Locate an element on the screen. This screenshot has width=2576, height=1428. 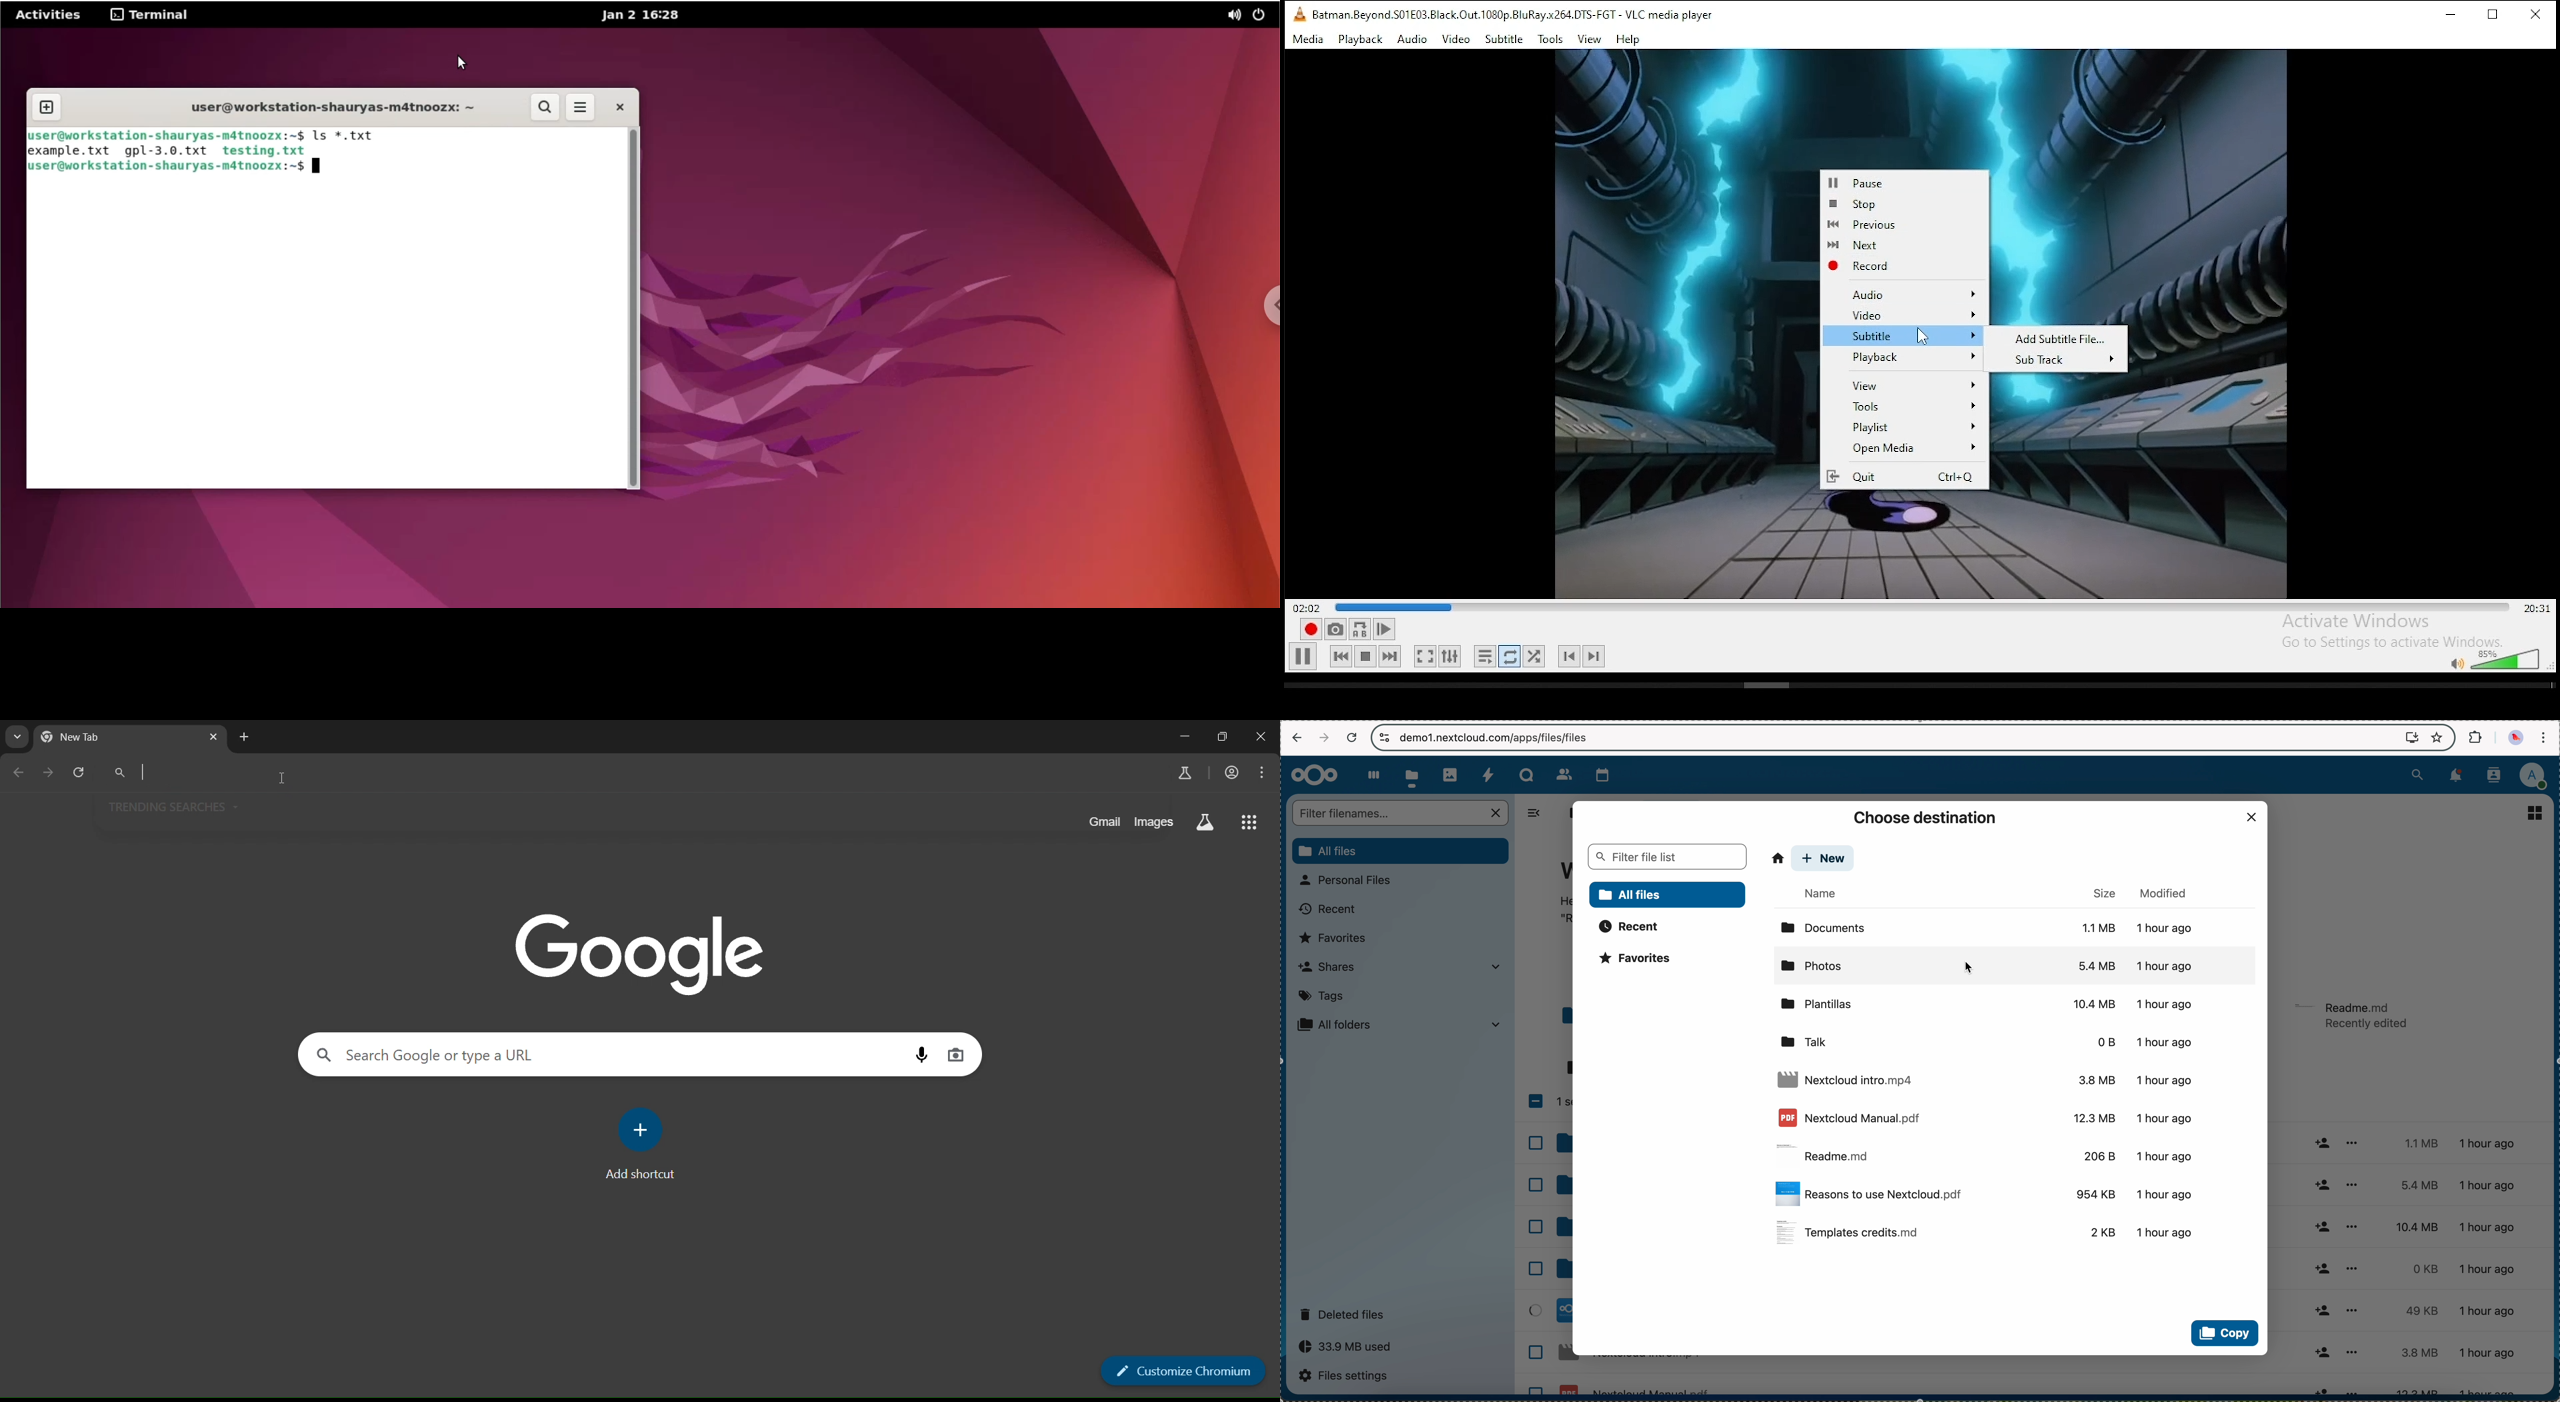
URL is located at coordinates (1497, 737).